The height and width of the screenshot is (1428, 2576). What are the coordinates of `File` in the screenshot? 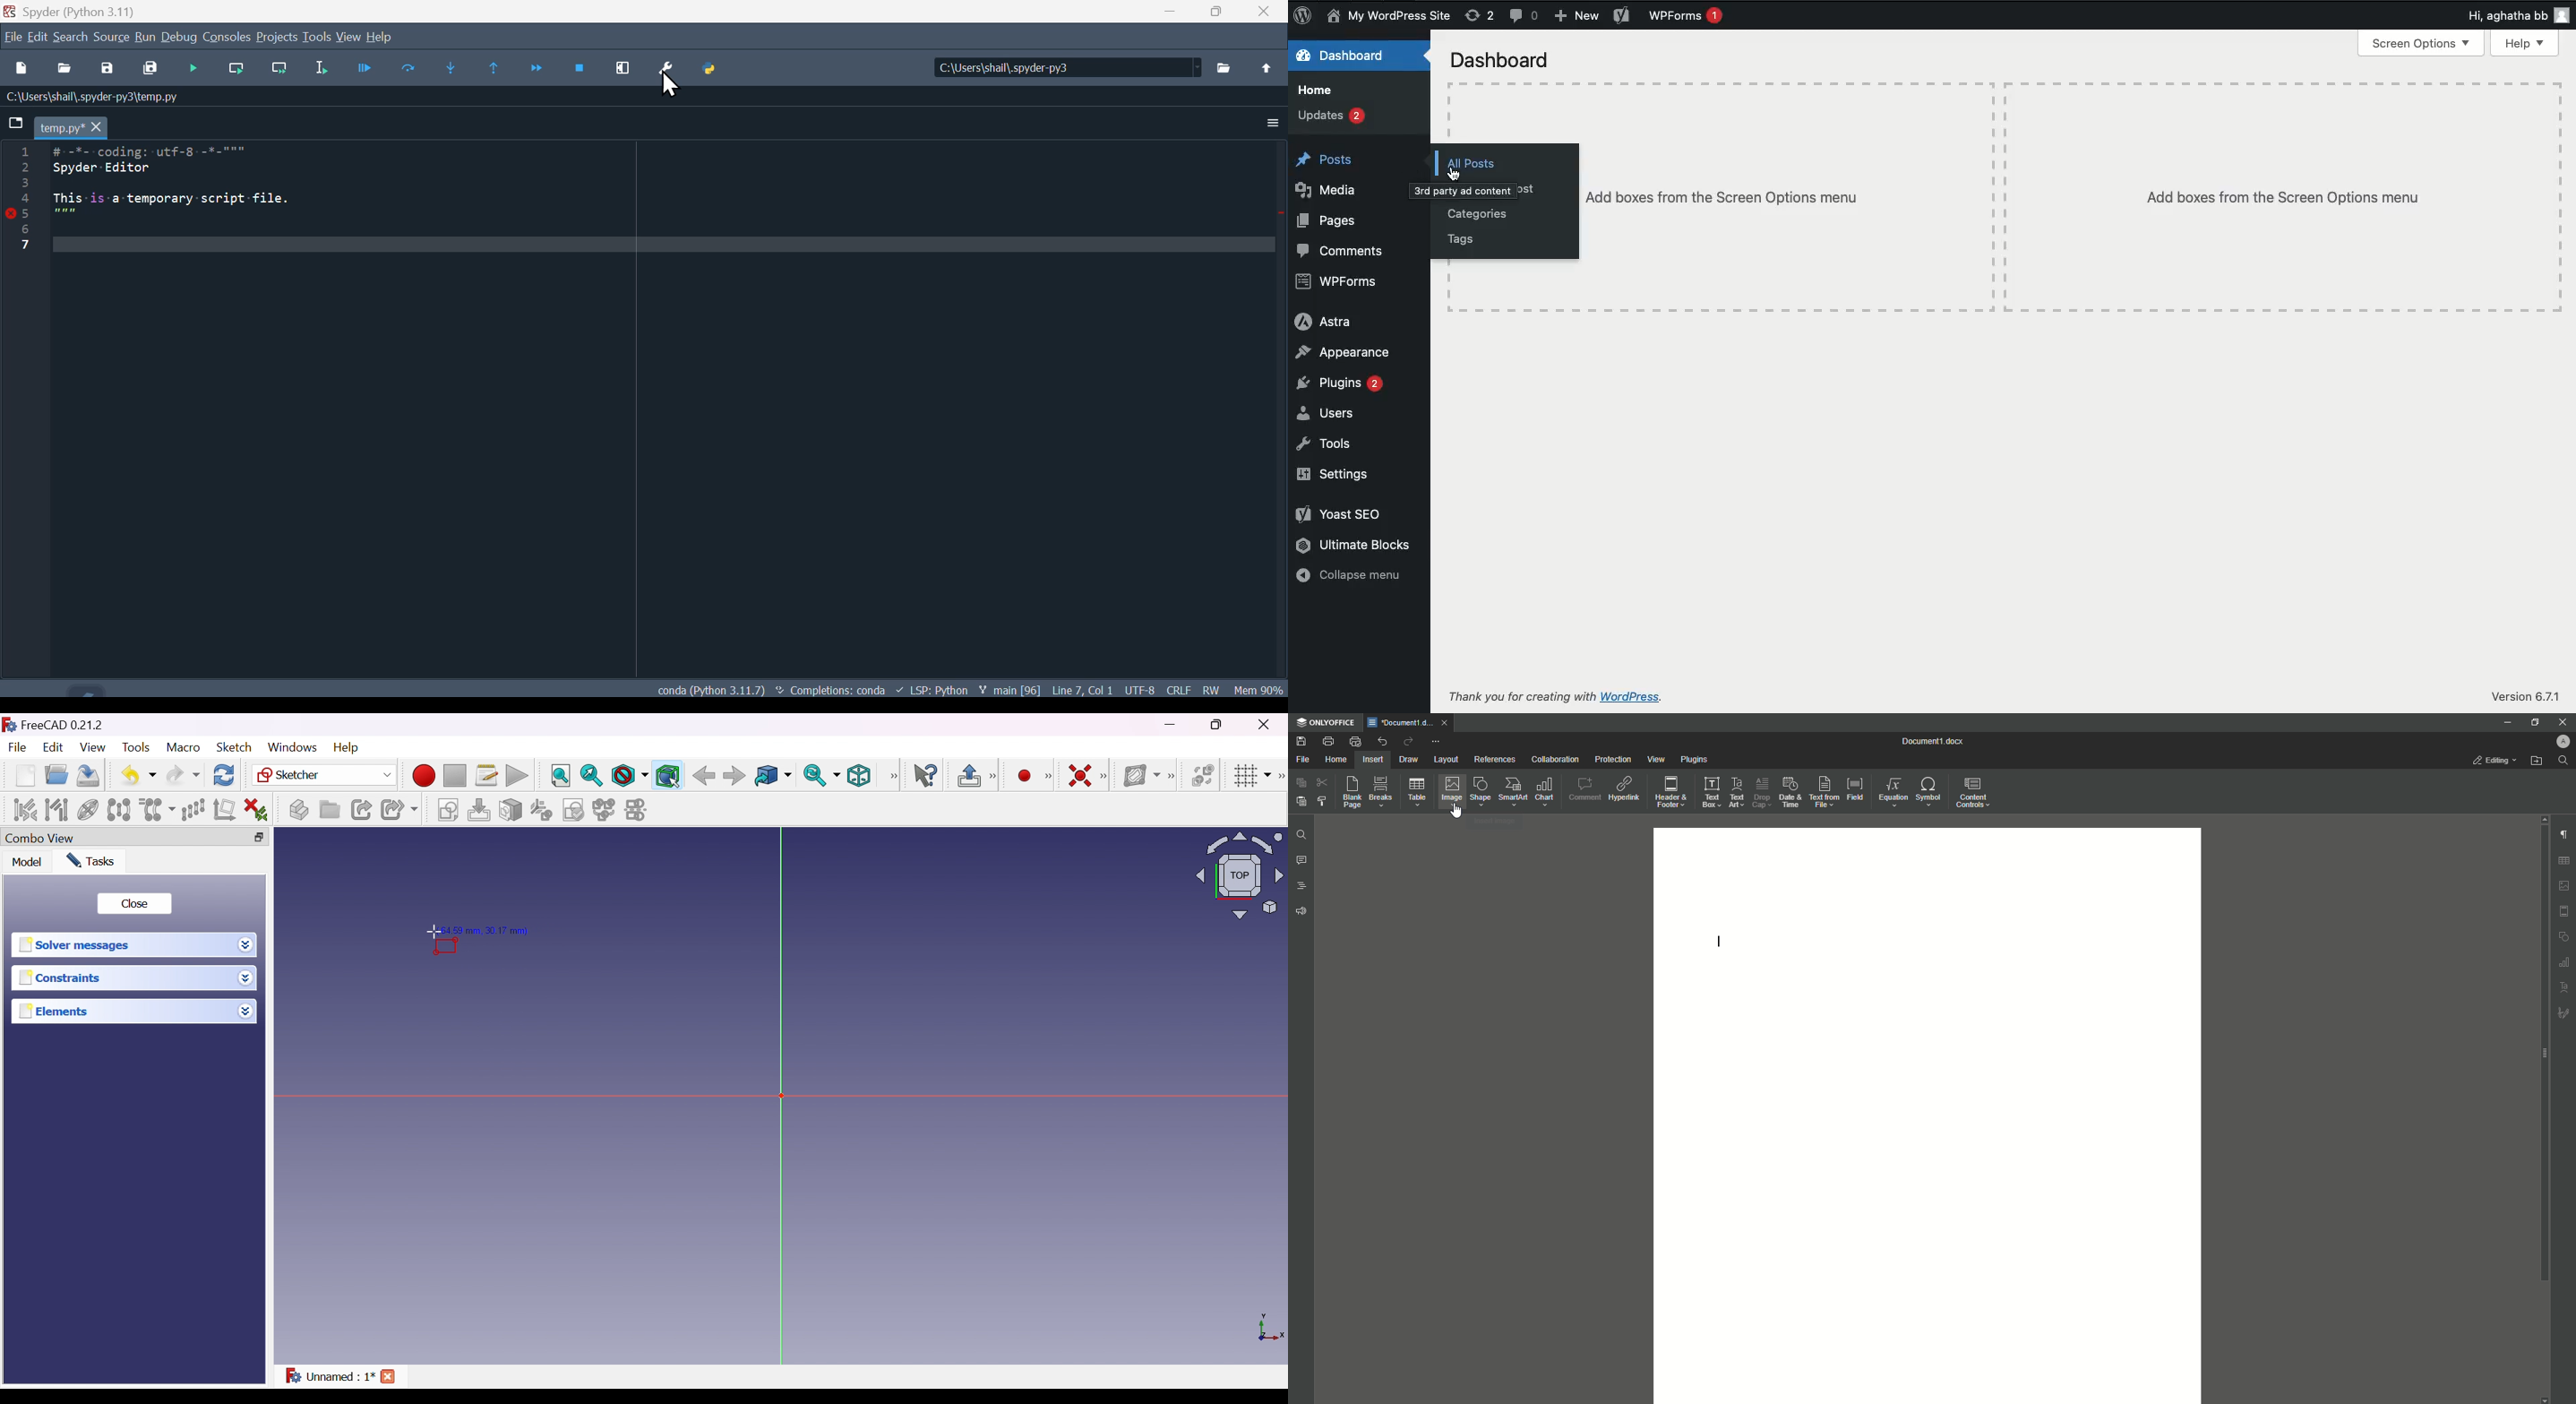 It's located at (17, 747).